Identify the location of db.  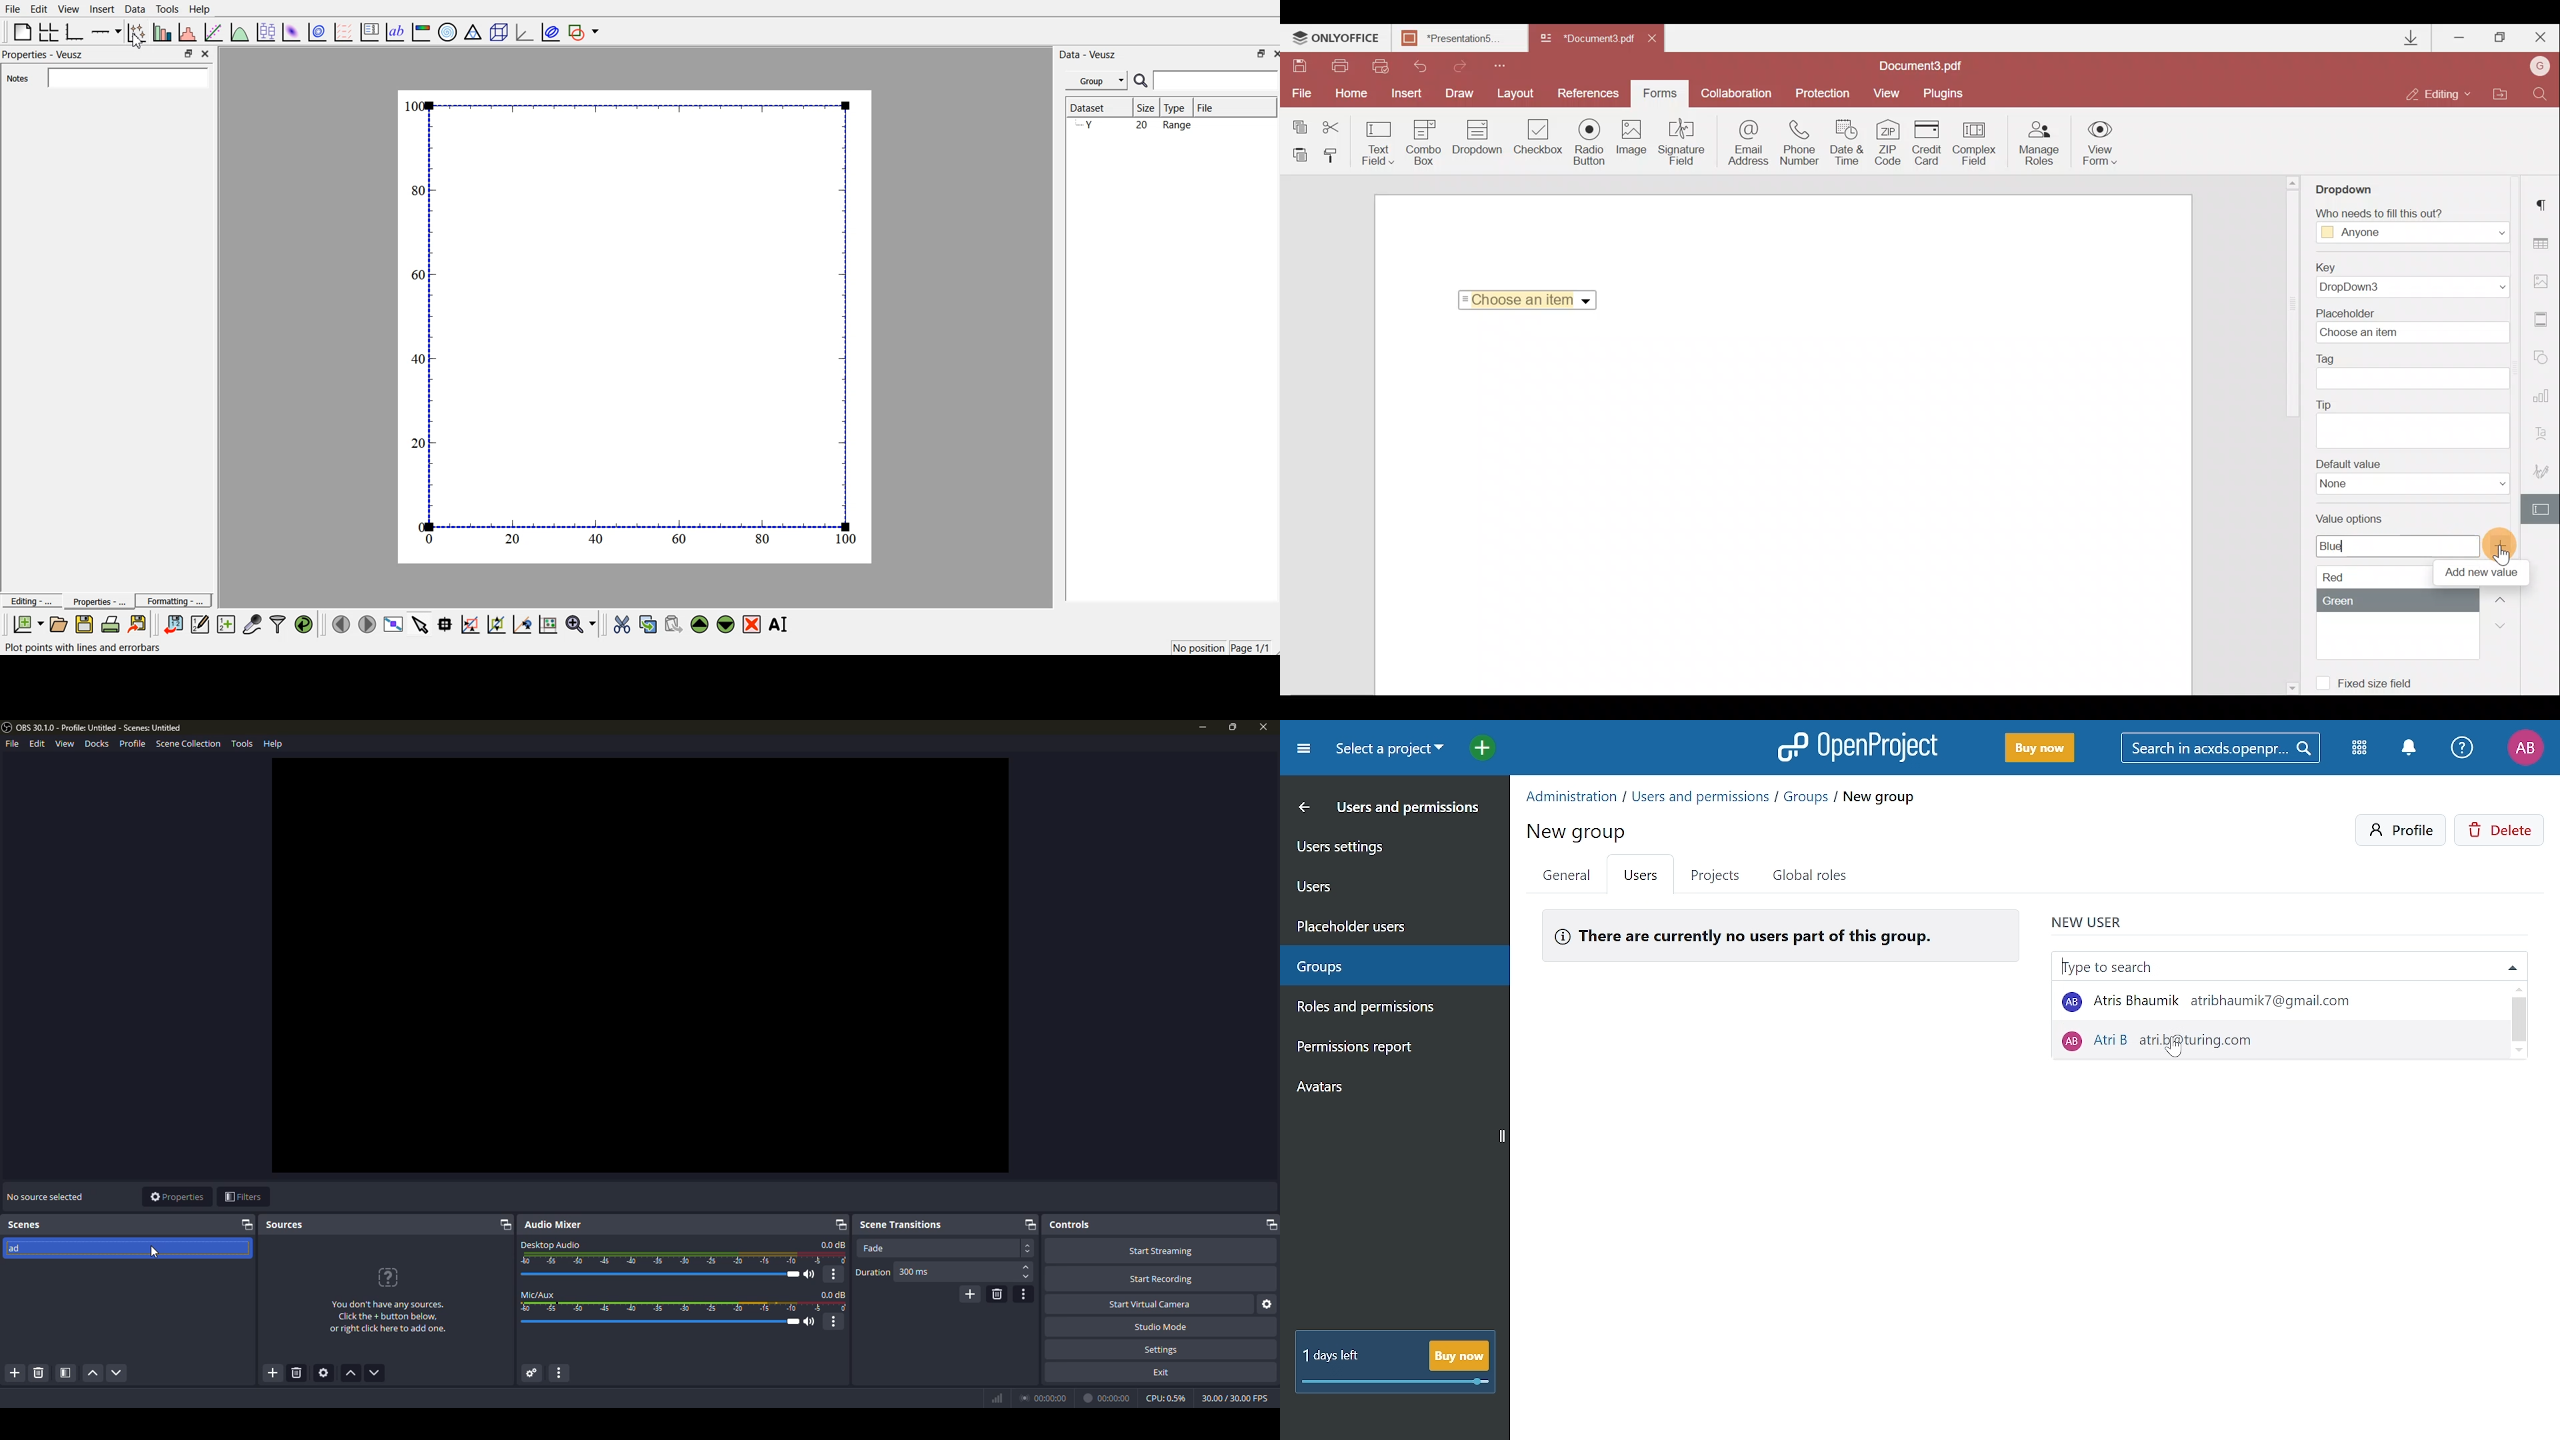
(833, 1245).